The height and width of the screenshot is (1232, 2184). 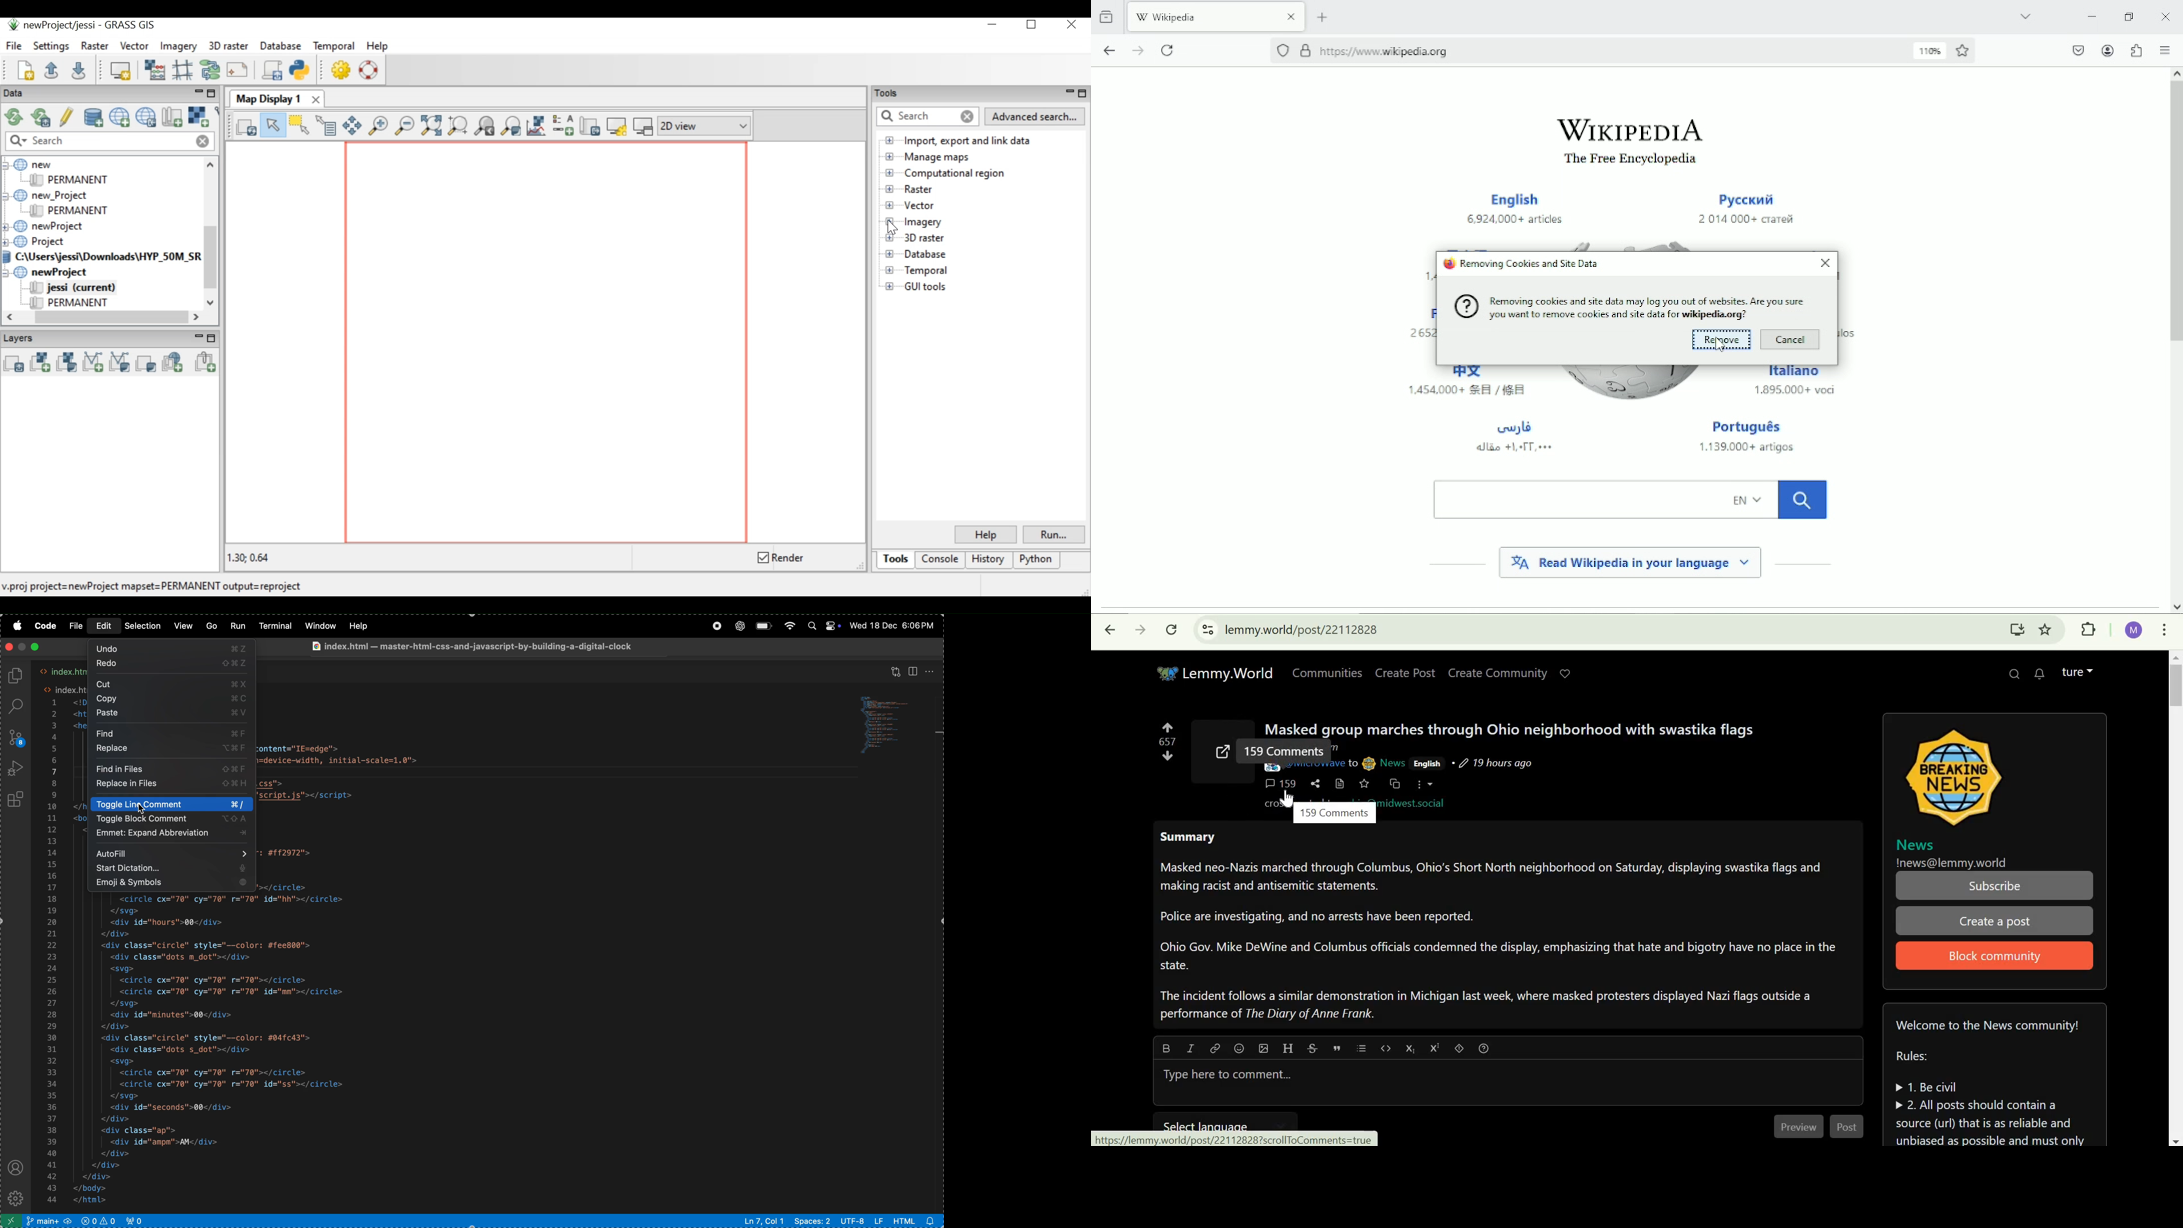 I want to click on Create a post, so click(x=1997, y=923).